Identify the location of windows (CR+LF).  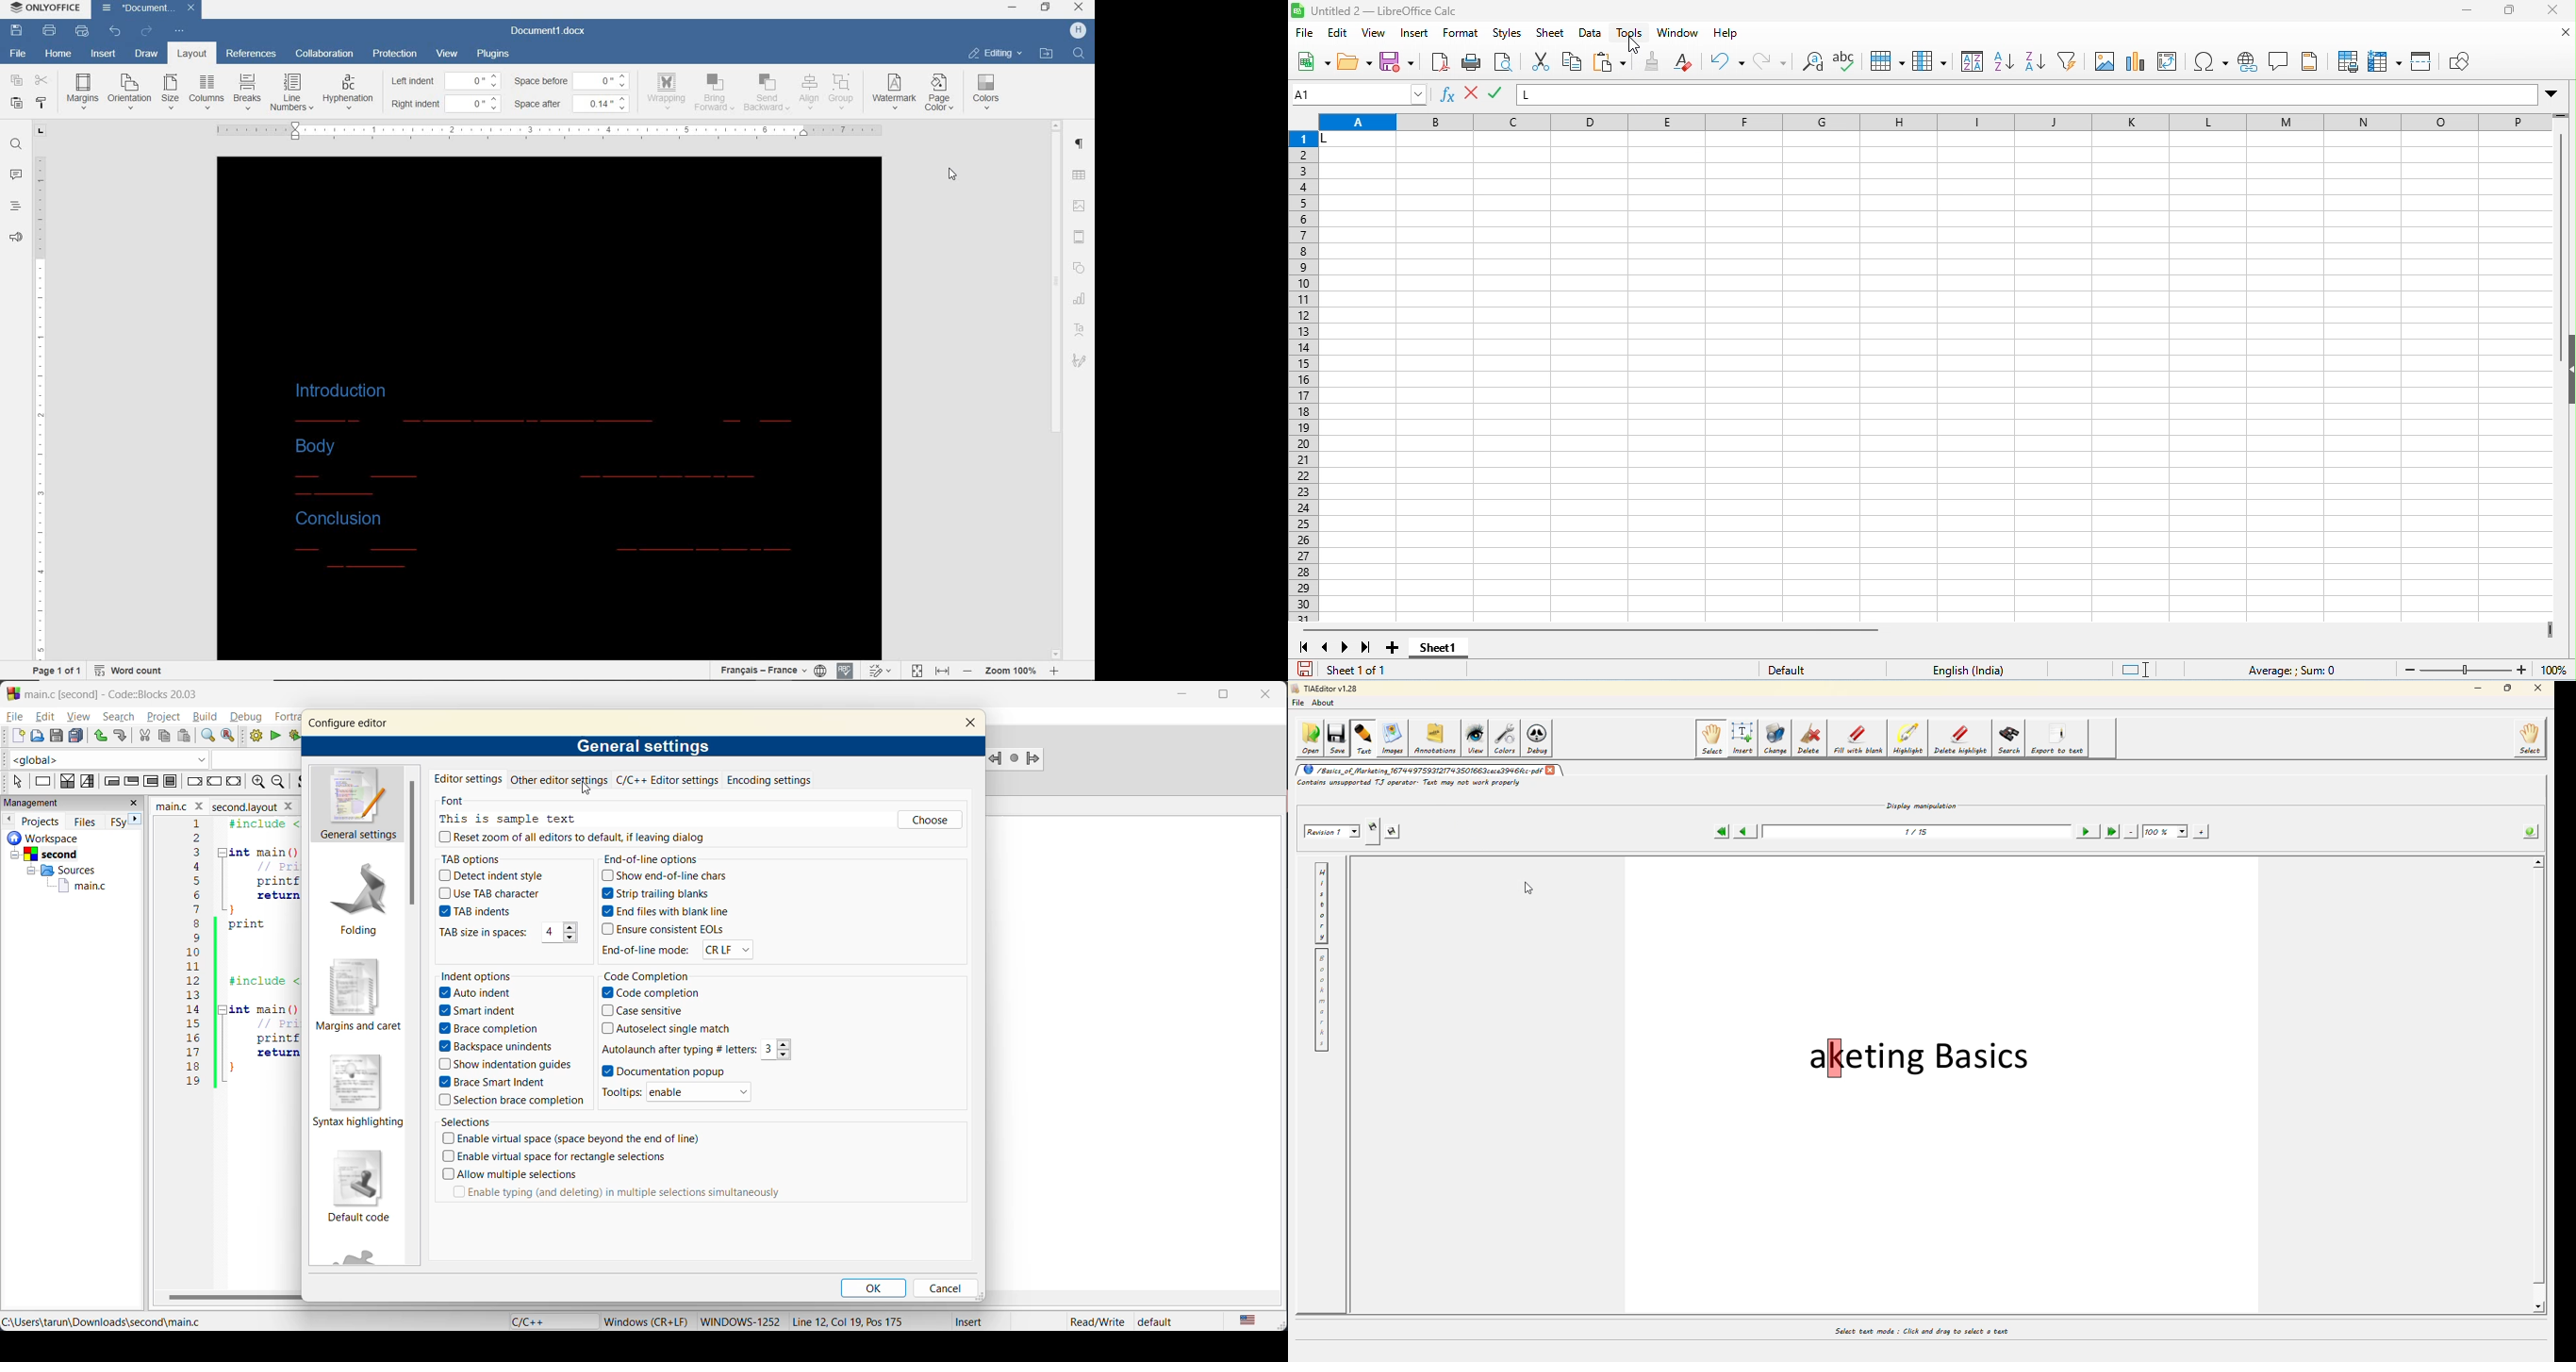
(647, 1321).